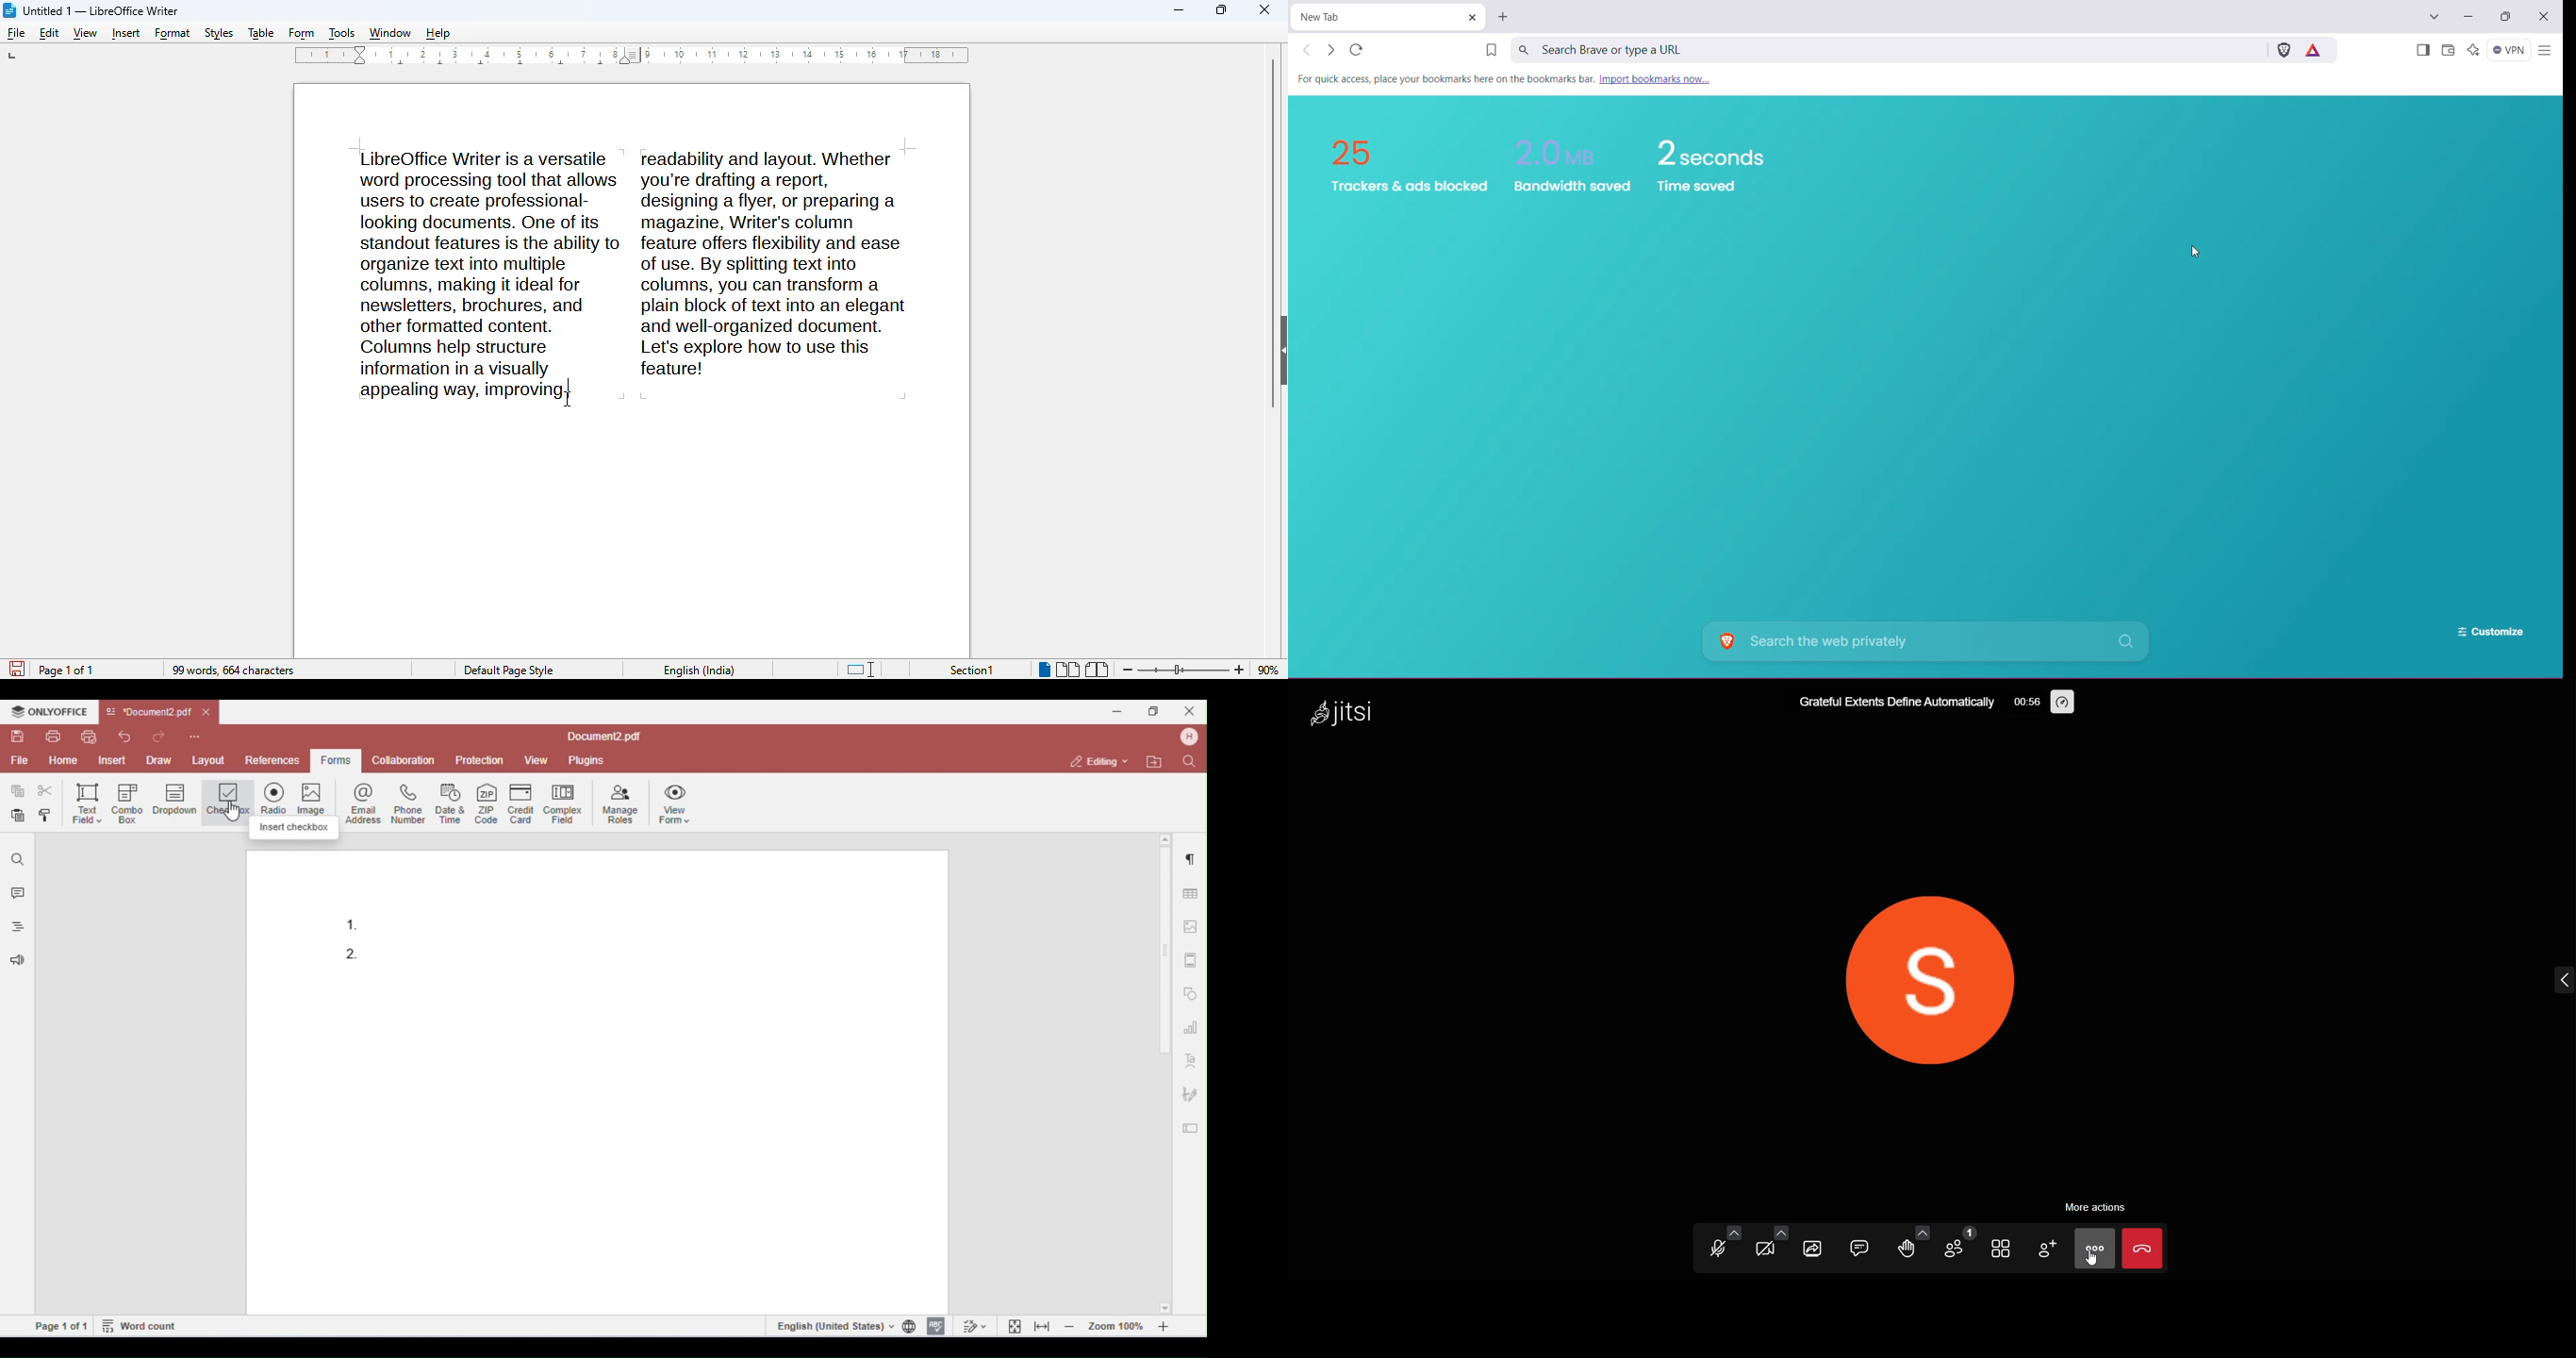 This screenshot has width=2576, height=1372. What do you see at coordinates (1280, 350) in the screenshot?
I see `show` at bounding box center [1280, 350].